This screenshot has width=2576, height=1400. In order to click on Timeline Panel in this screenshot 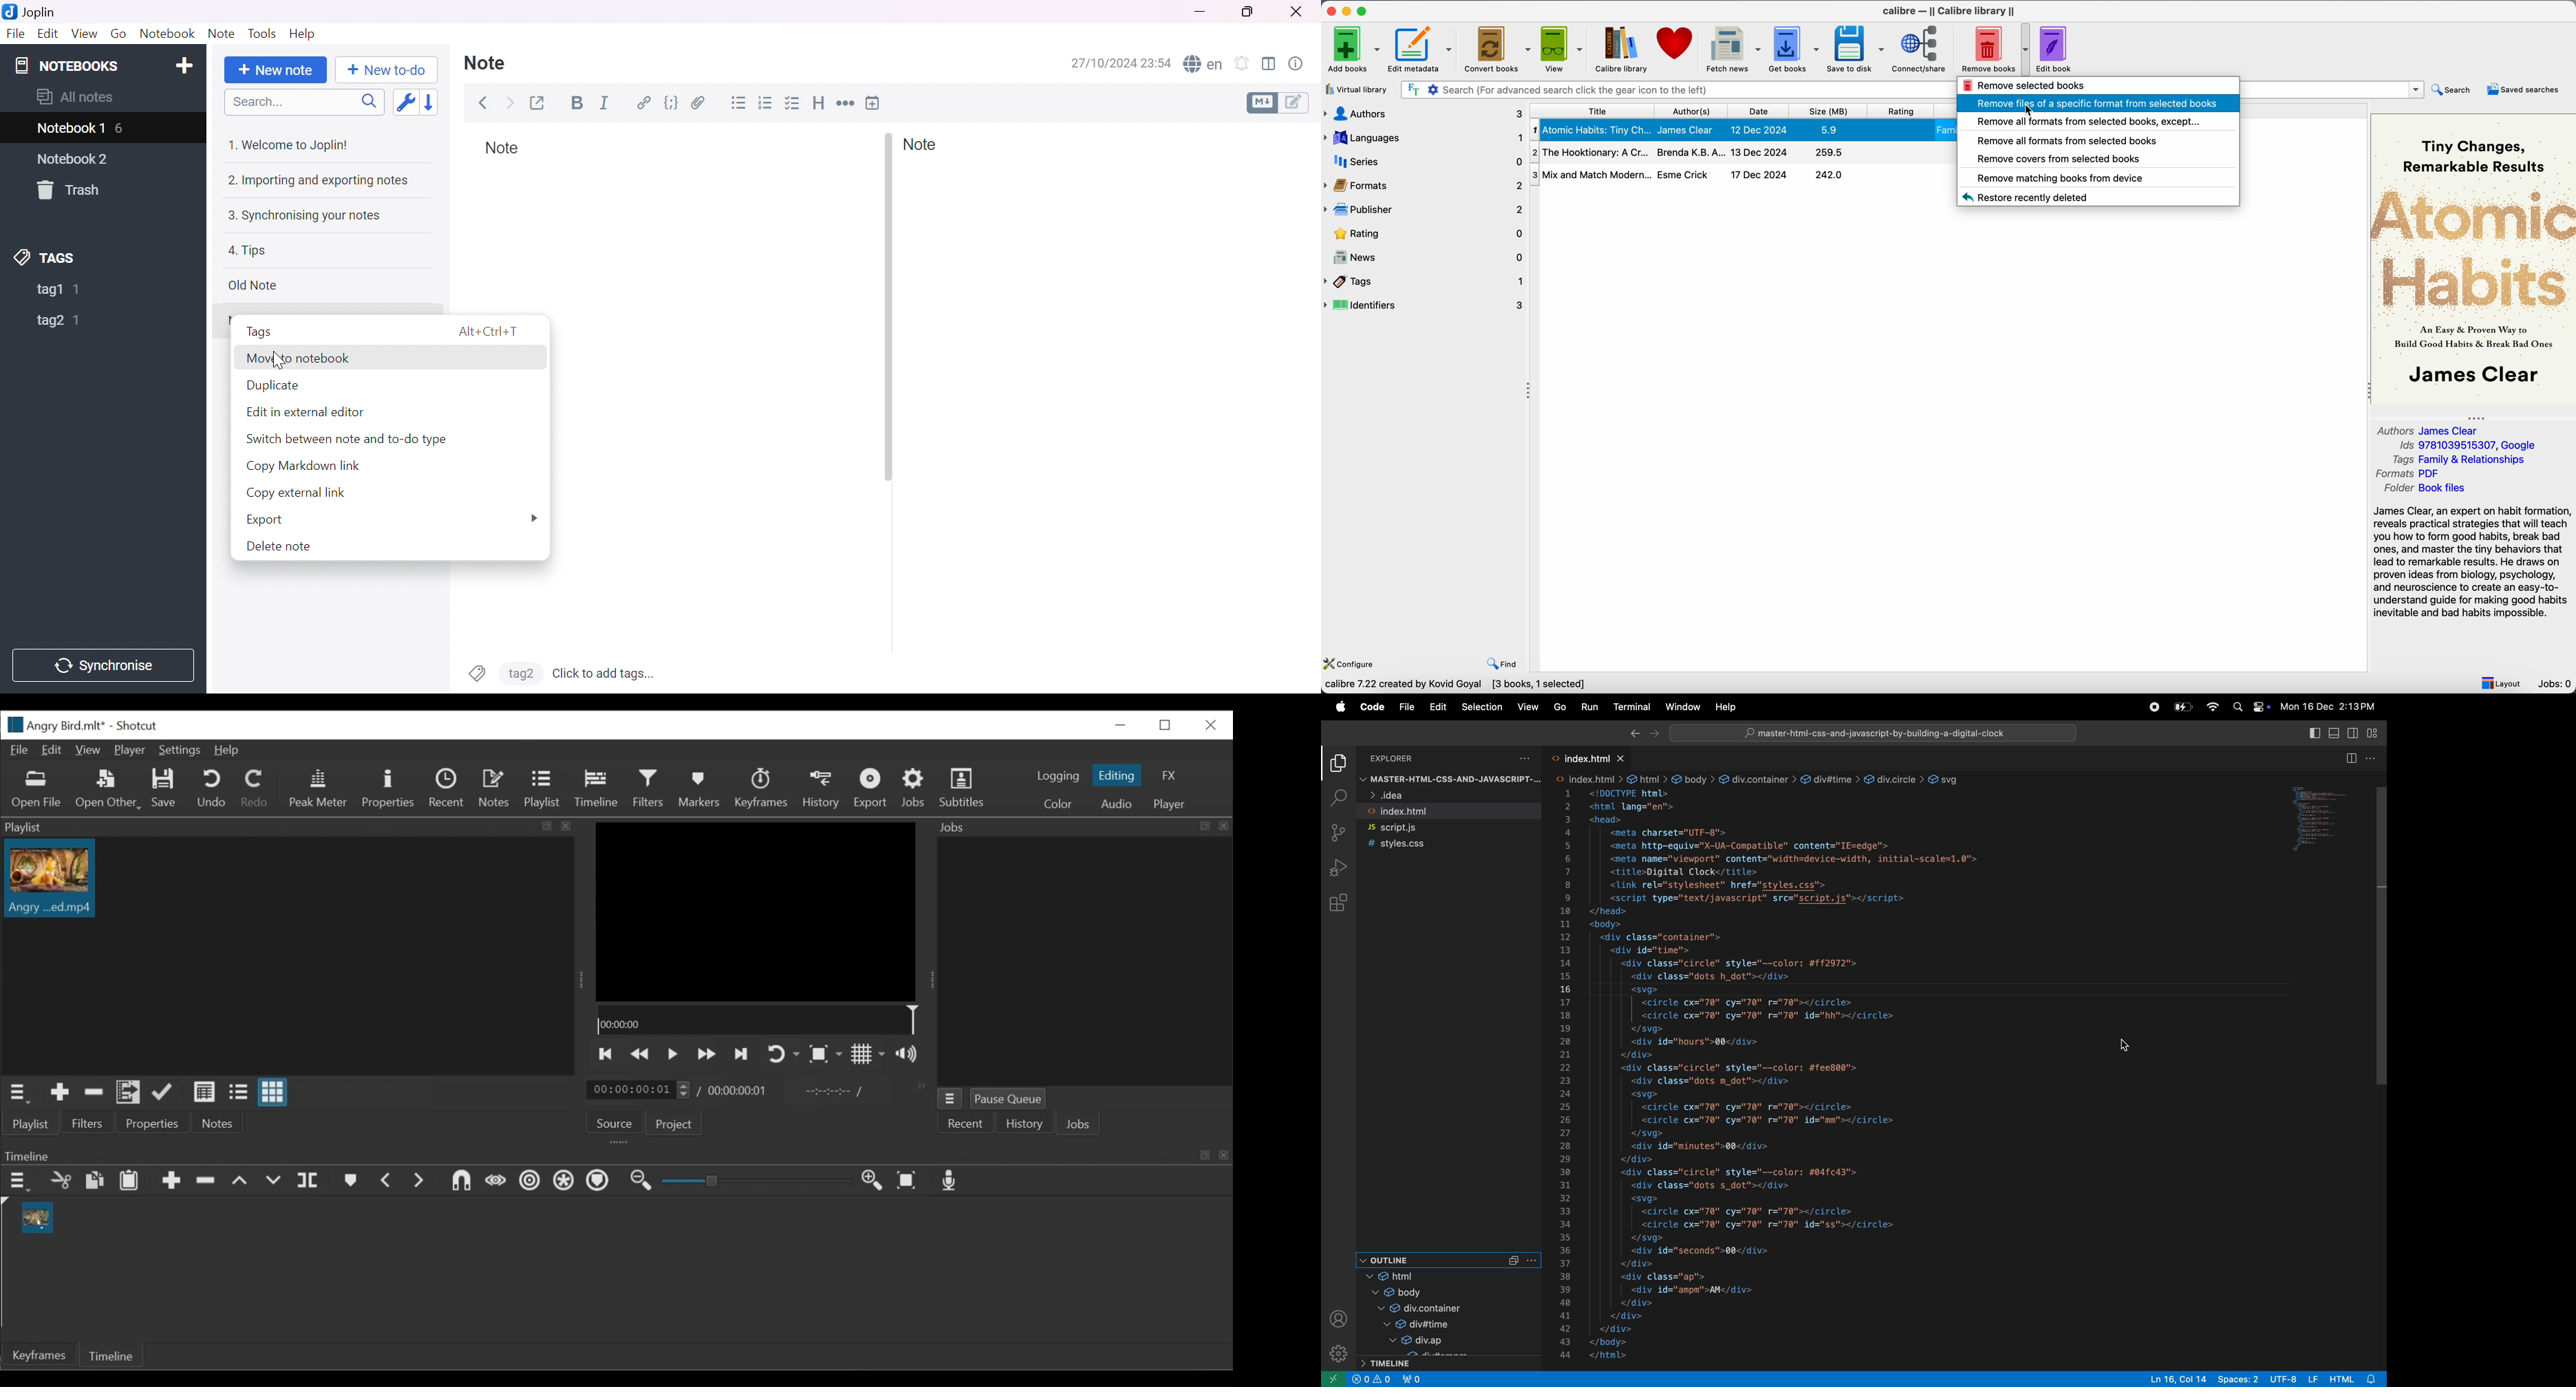, I will do `click(612, 1155)`.